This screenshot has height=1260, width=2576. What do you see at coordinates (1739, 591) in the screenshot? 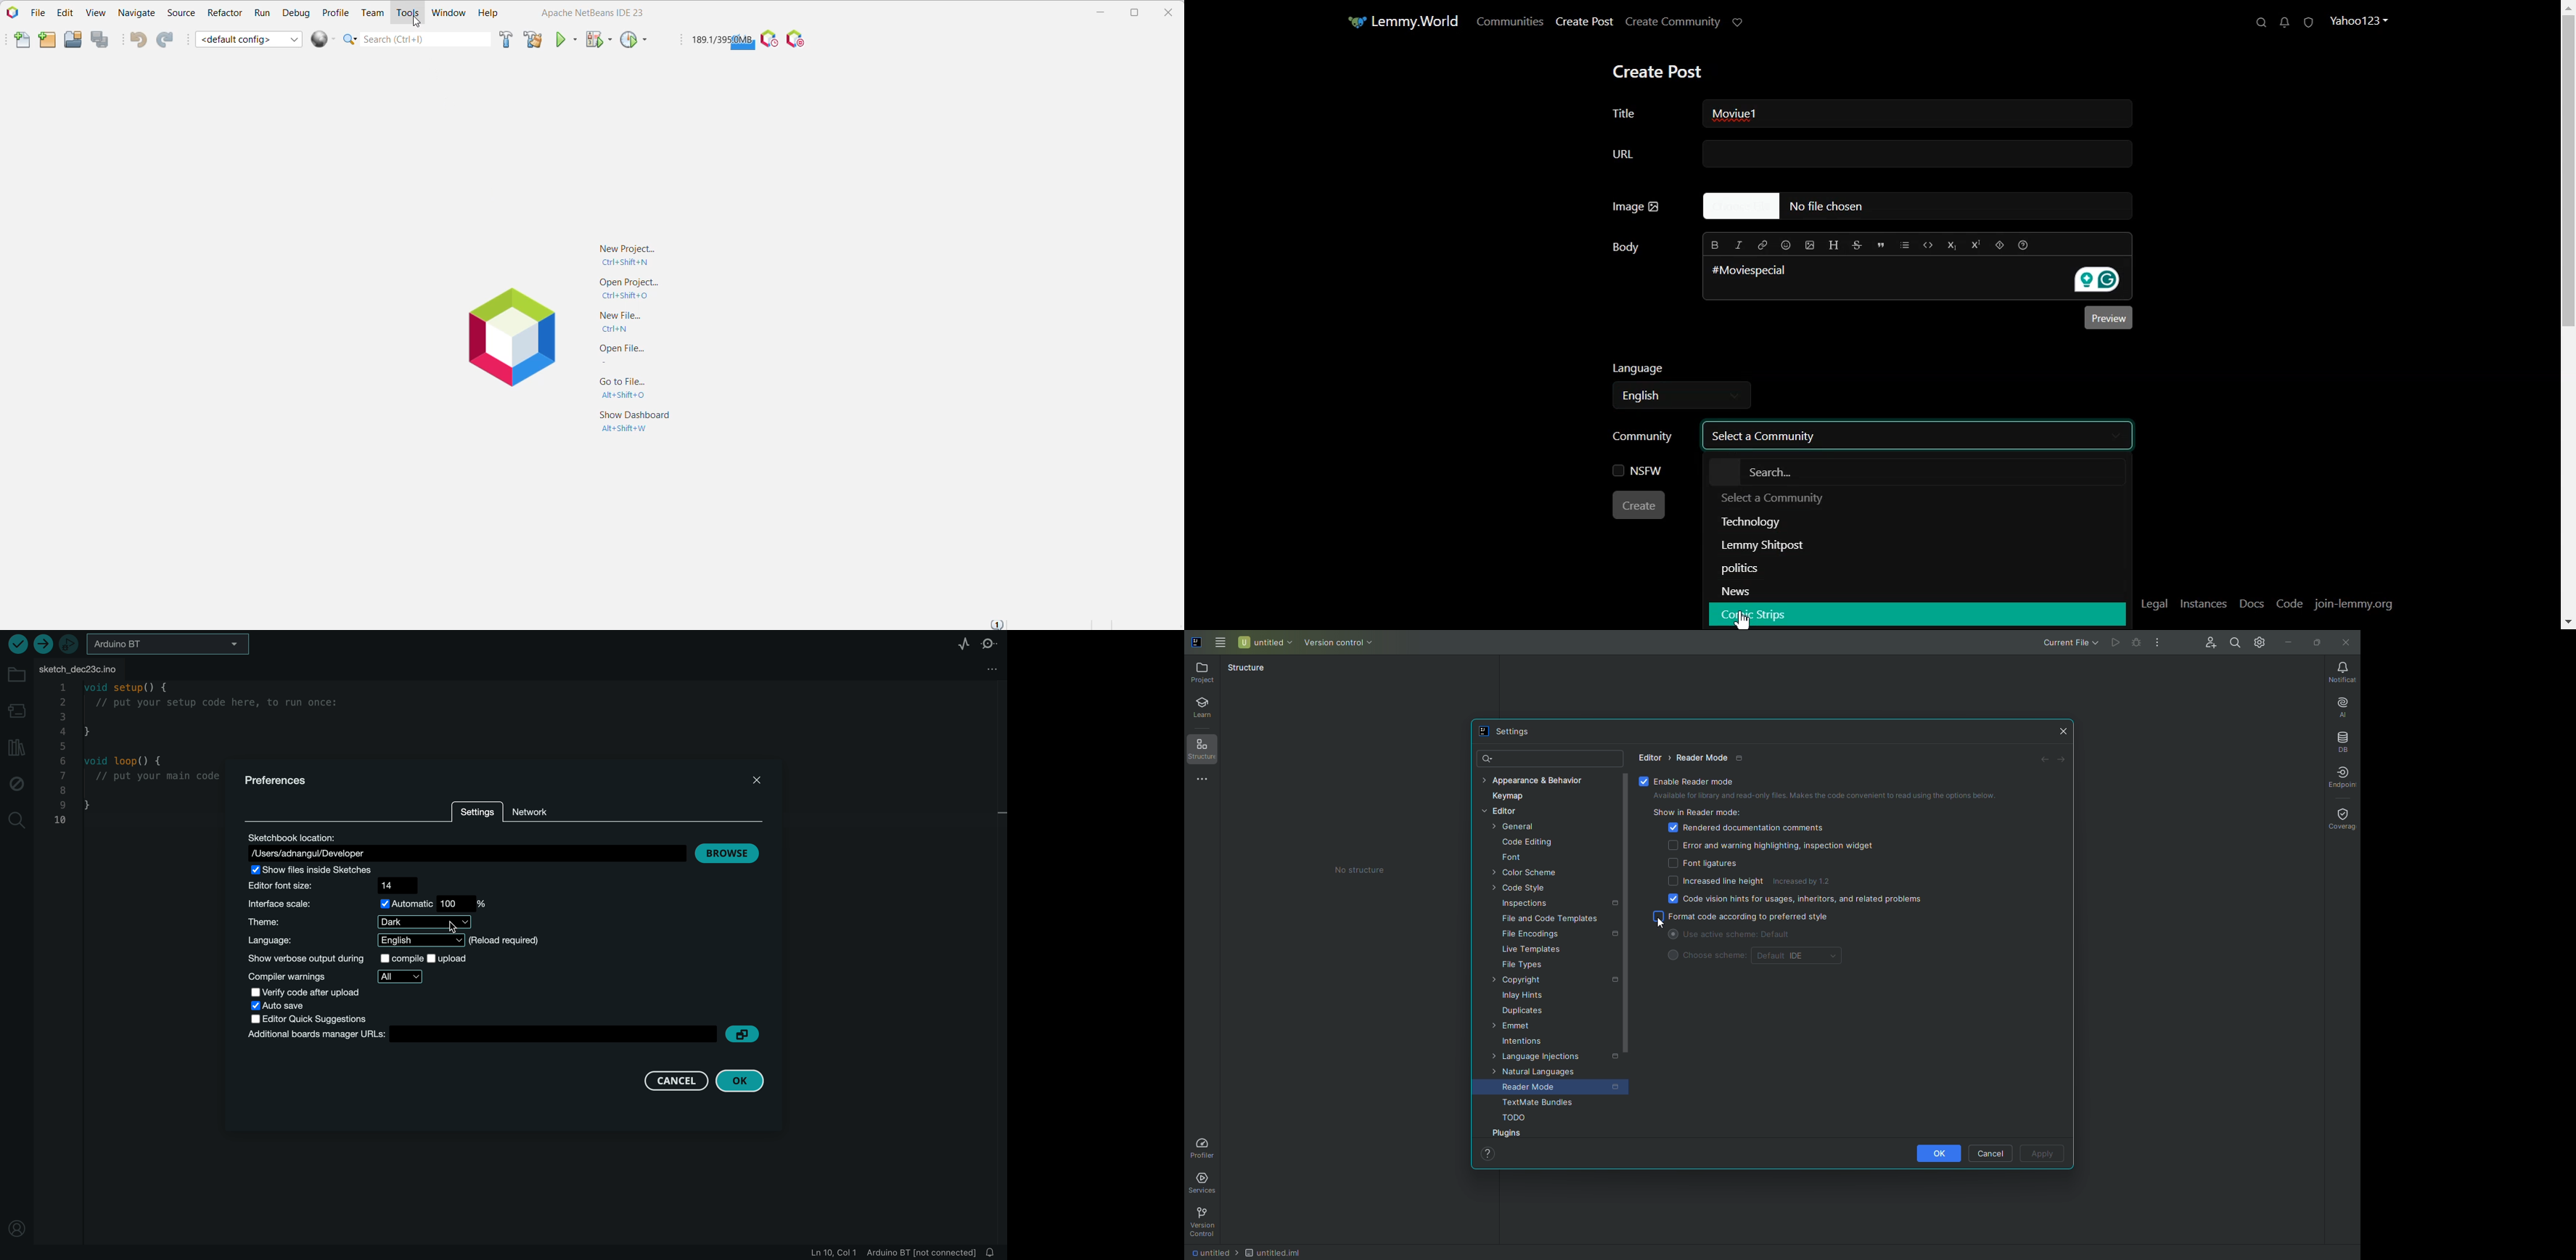
I see `News` at bounding box center [1739, 591].